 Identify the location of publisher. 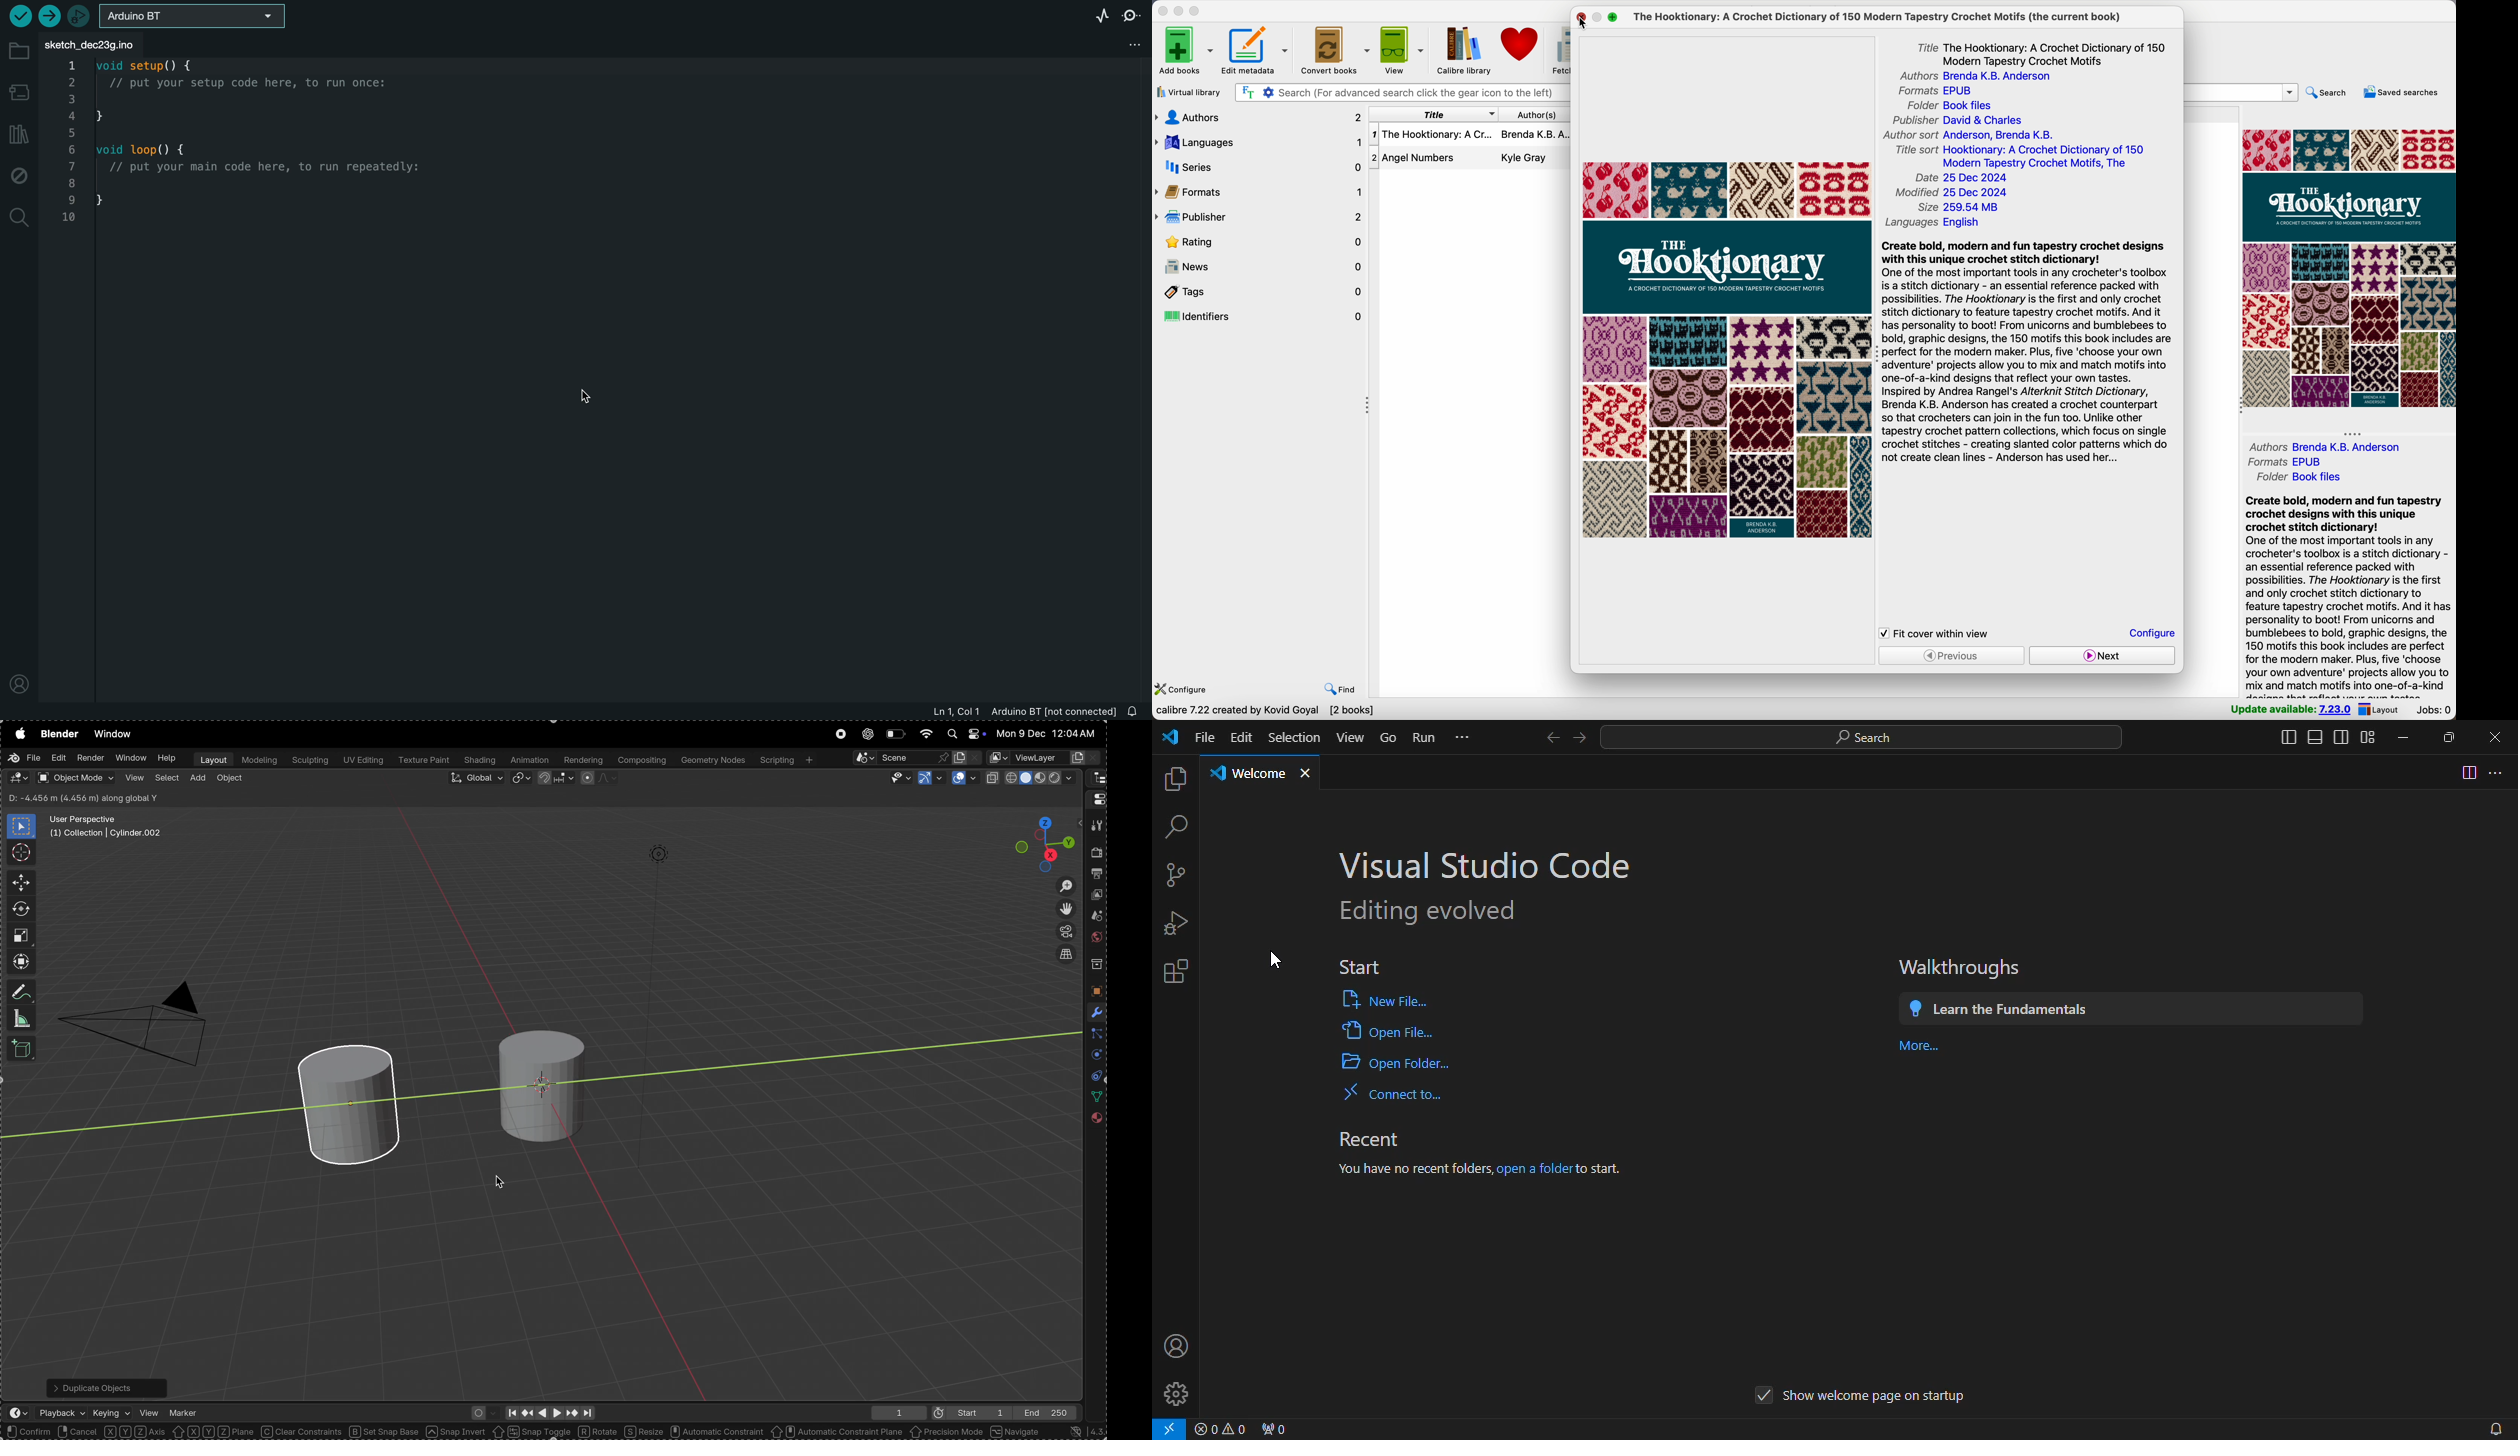
(1260, 220).